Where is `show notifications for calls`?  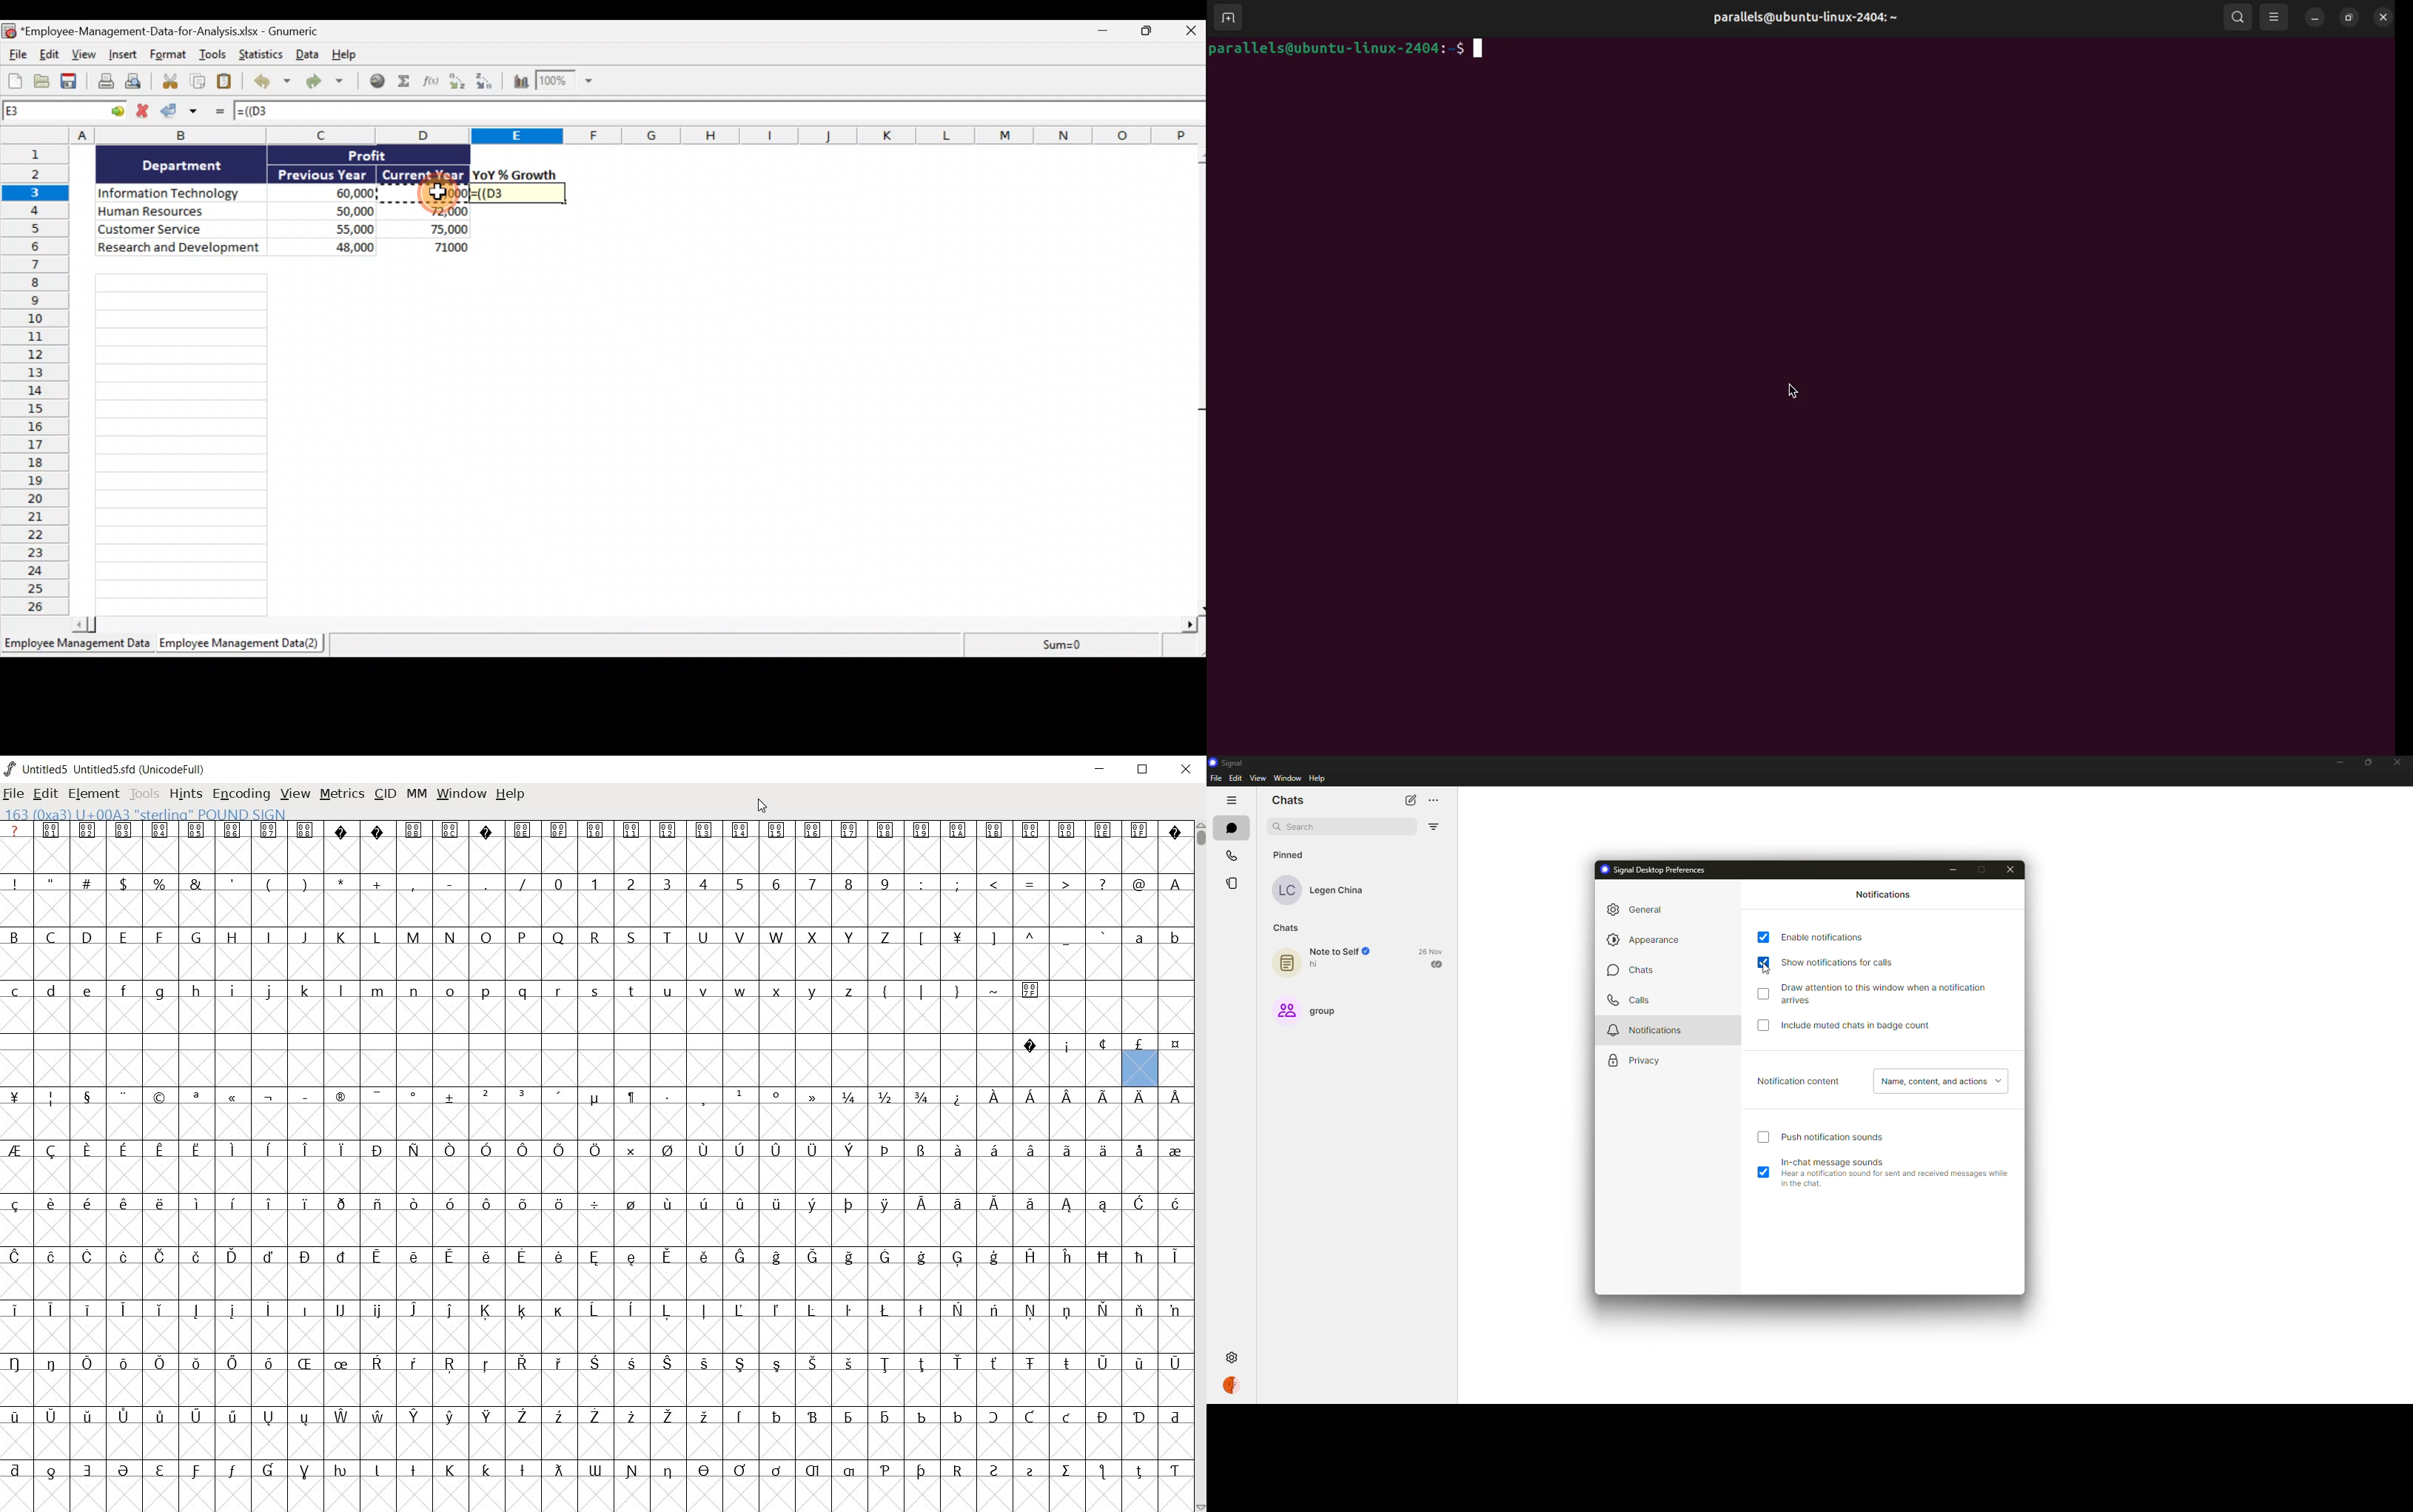 show notifications for calls is located at coordinates (1846, 960).